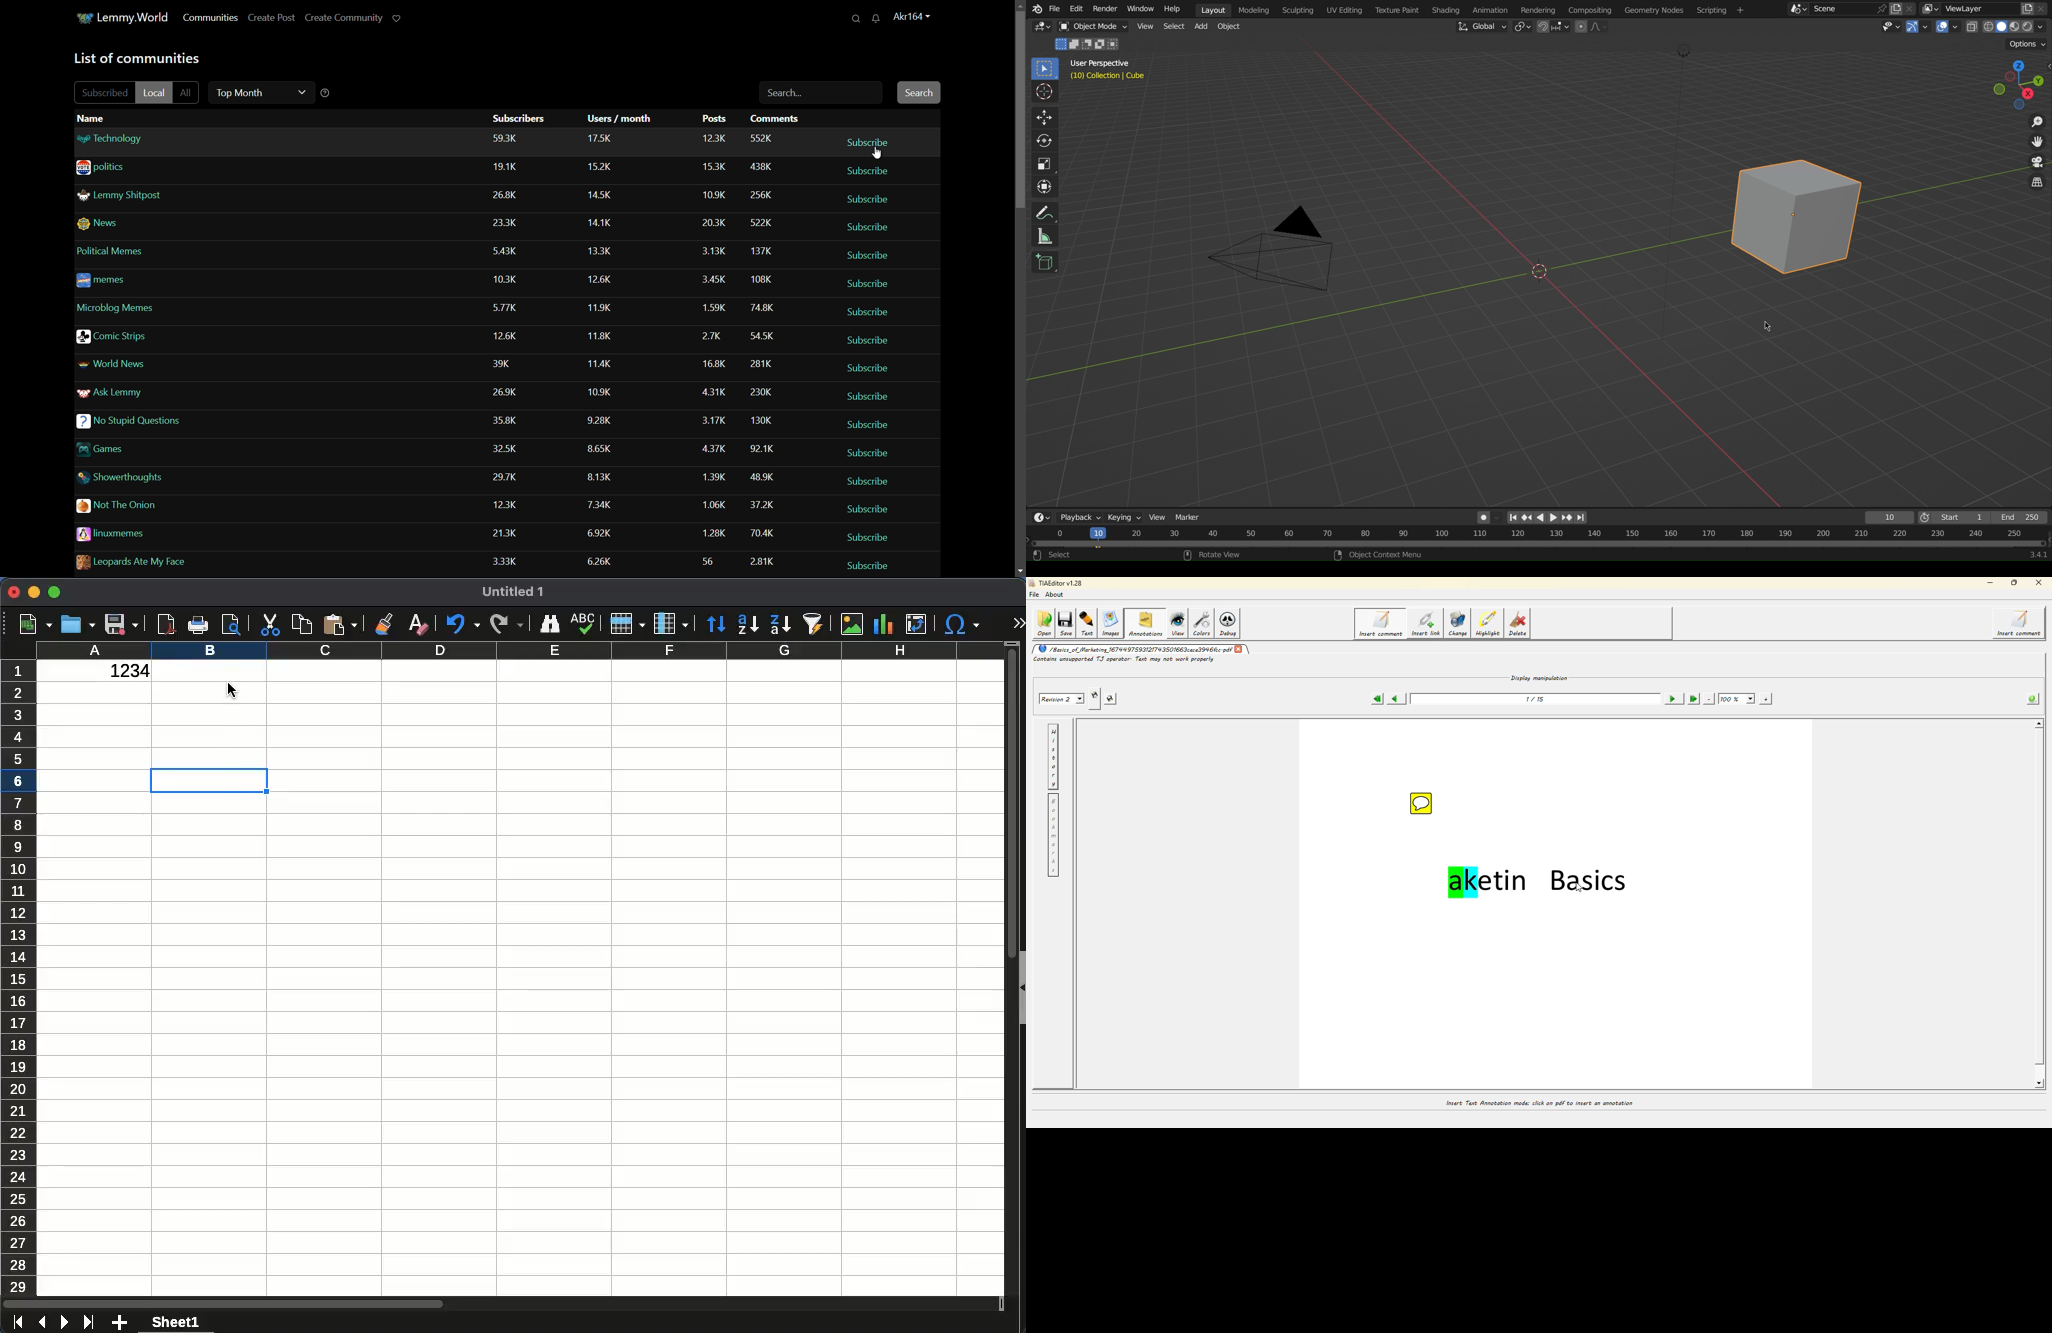 This screenshot has width=2072, height=1344. What do you see at coordinates (268, 625) in the screenshot?
I see `cut` at bounding box center [268, 625].